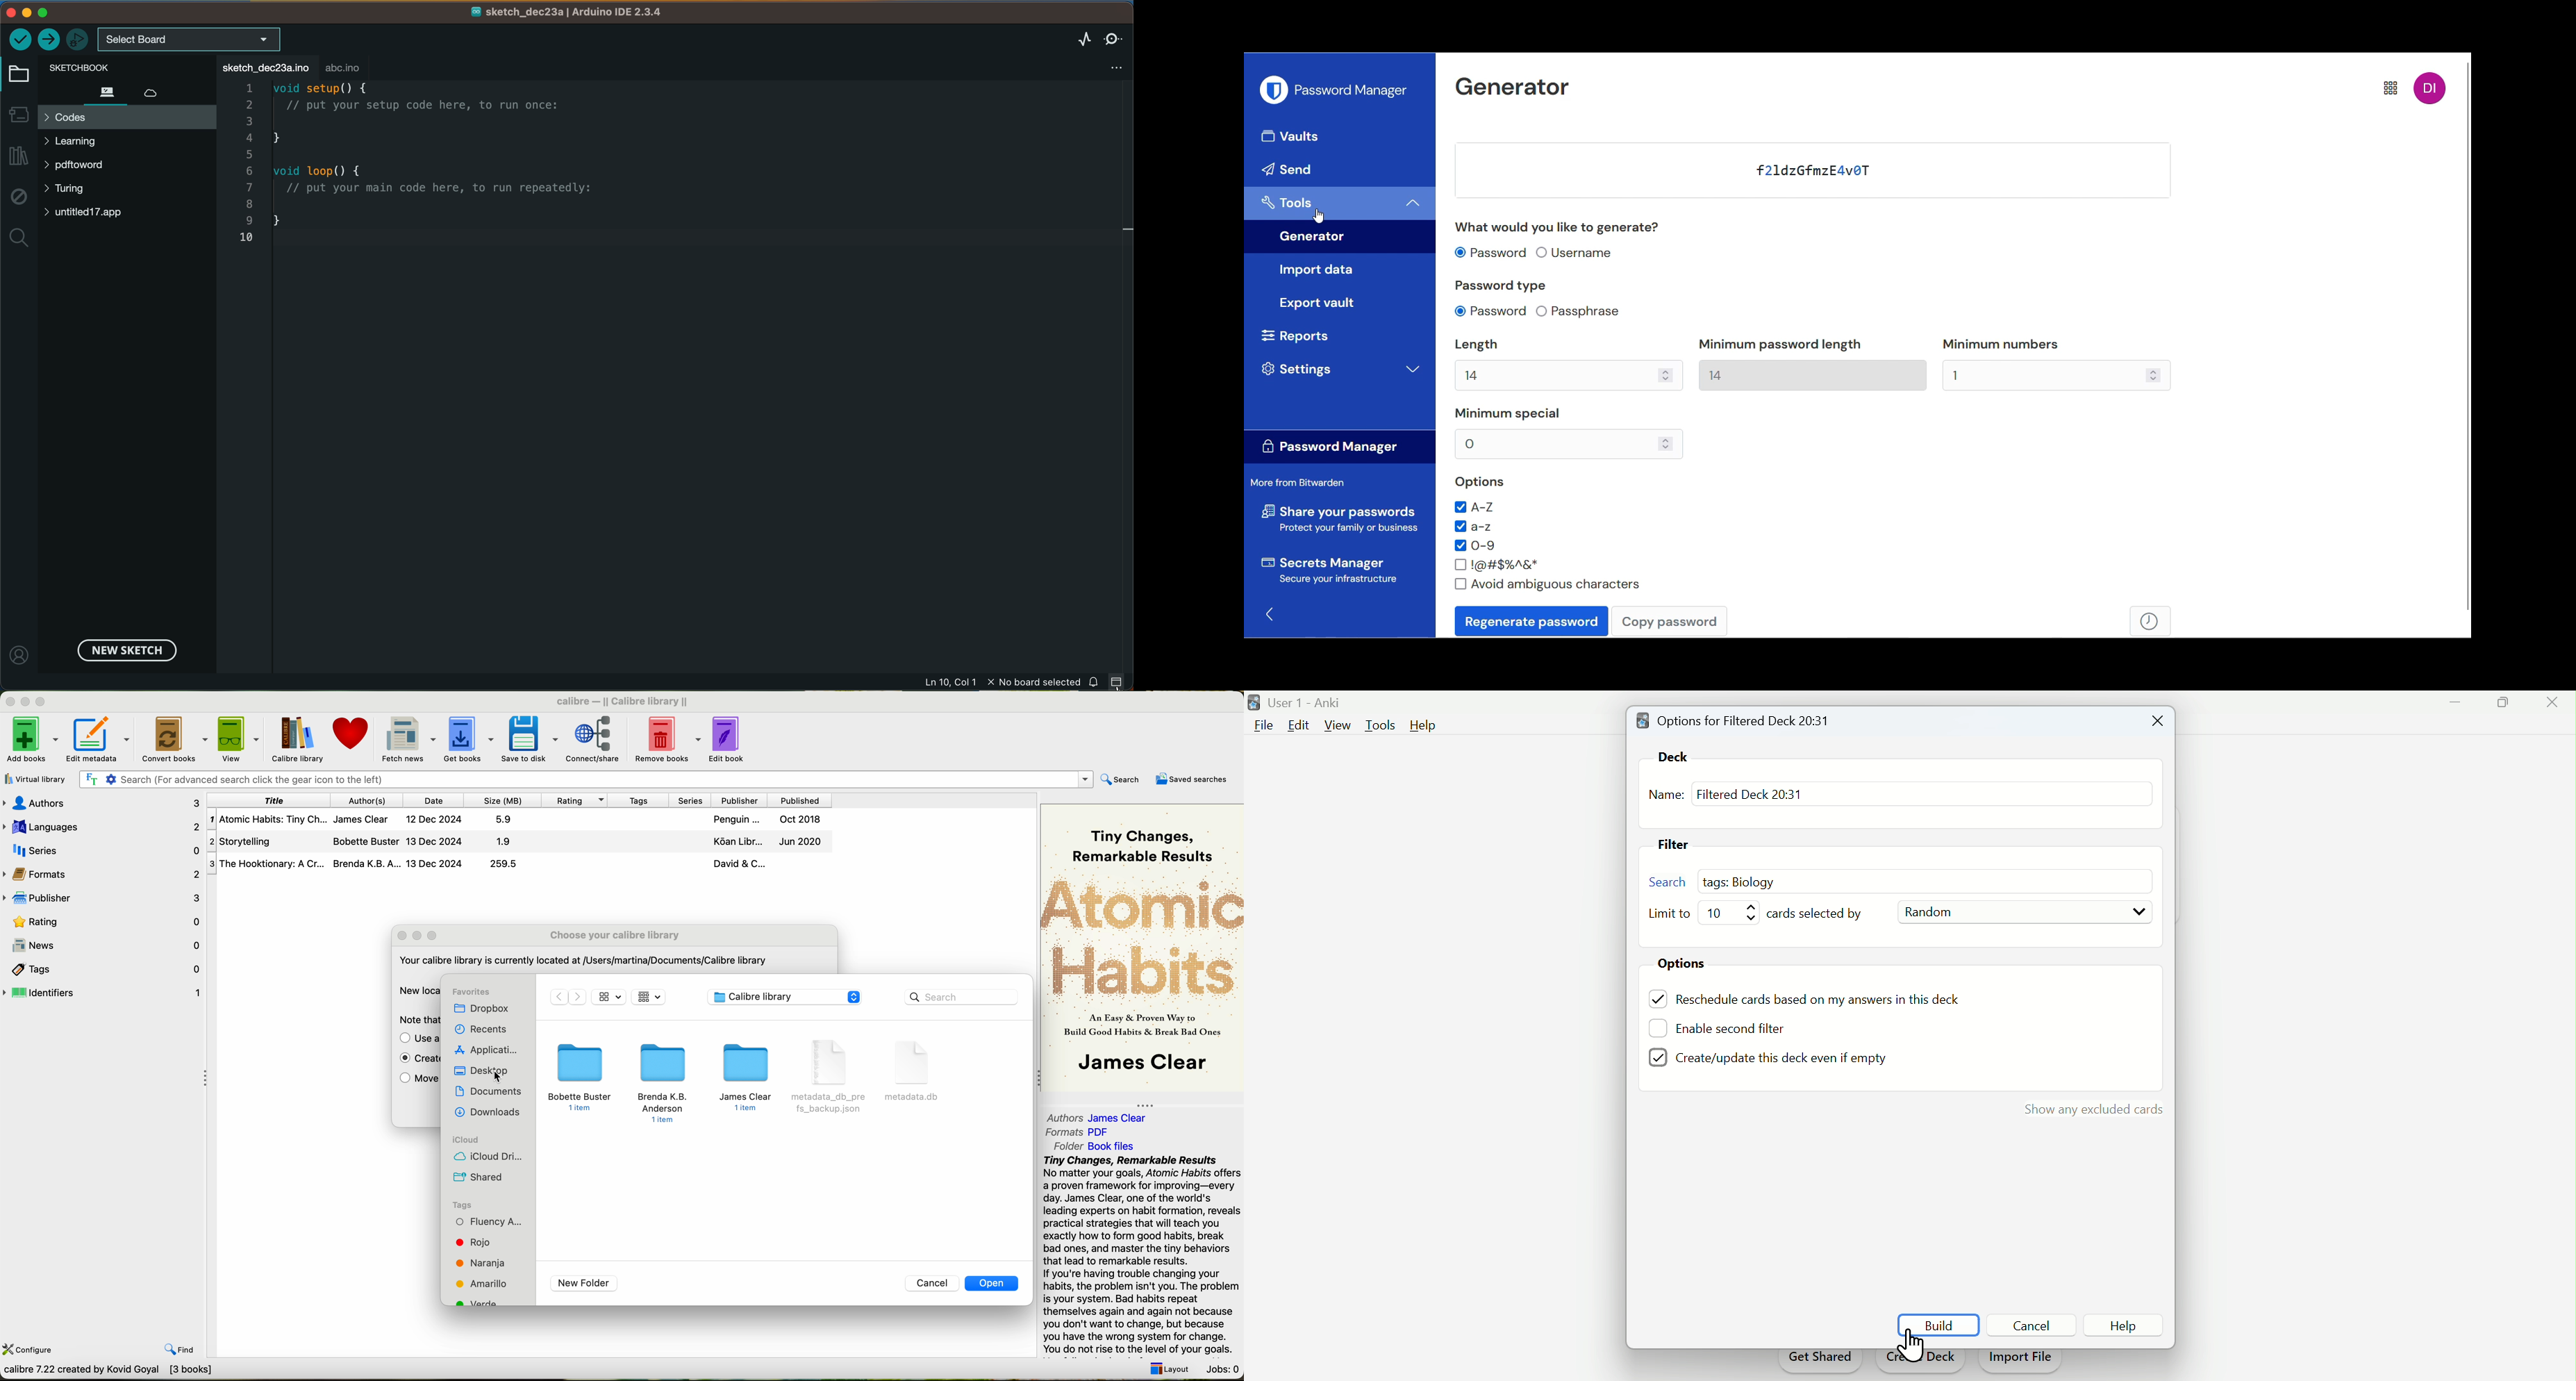  I want to click on new sketch, so click(123, 650).